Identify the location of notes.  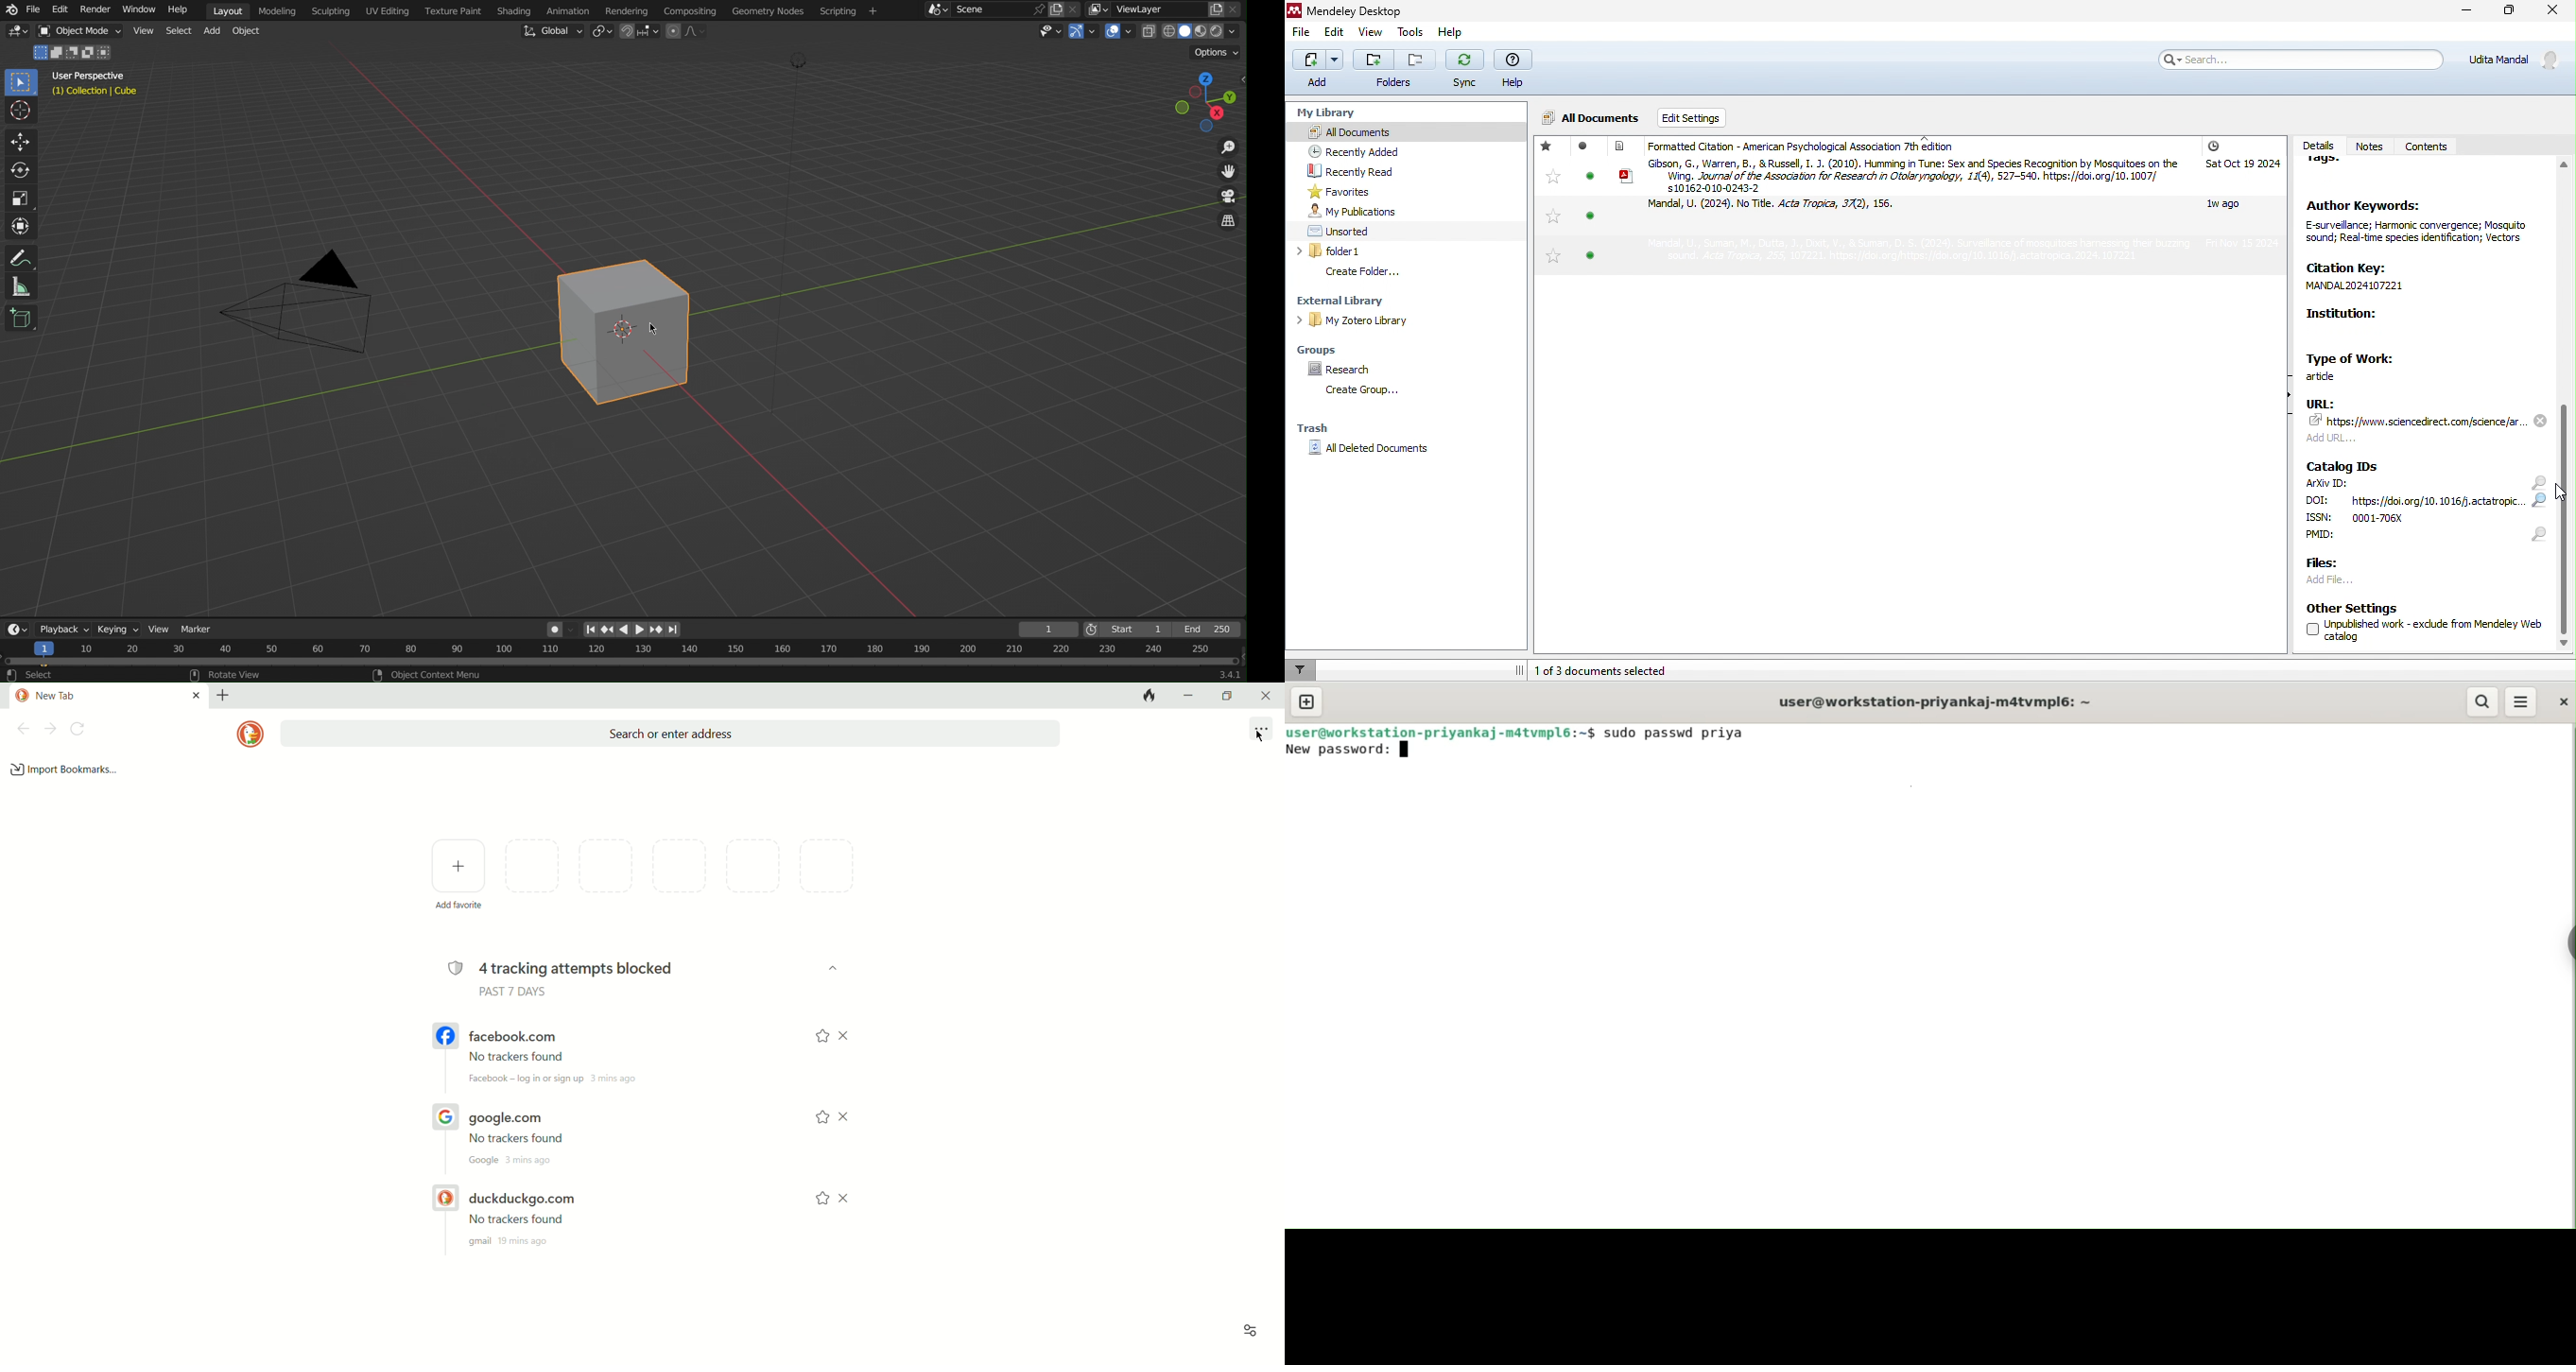
(2369, 139).